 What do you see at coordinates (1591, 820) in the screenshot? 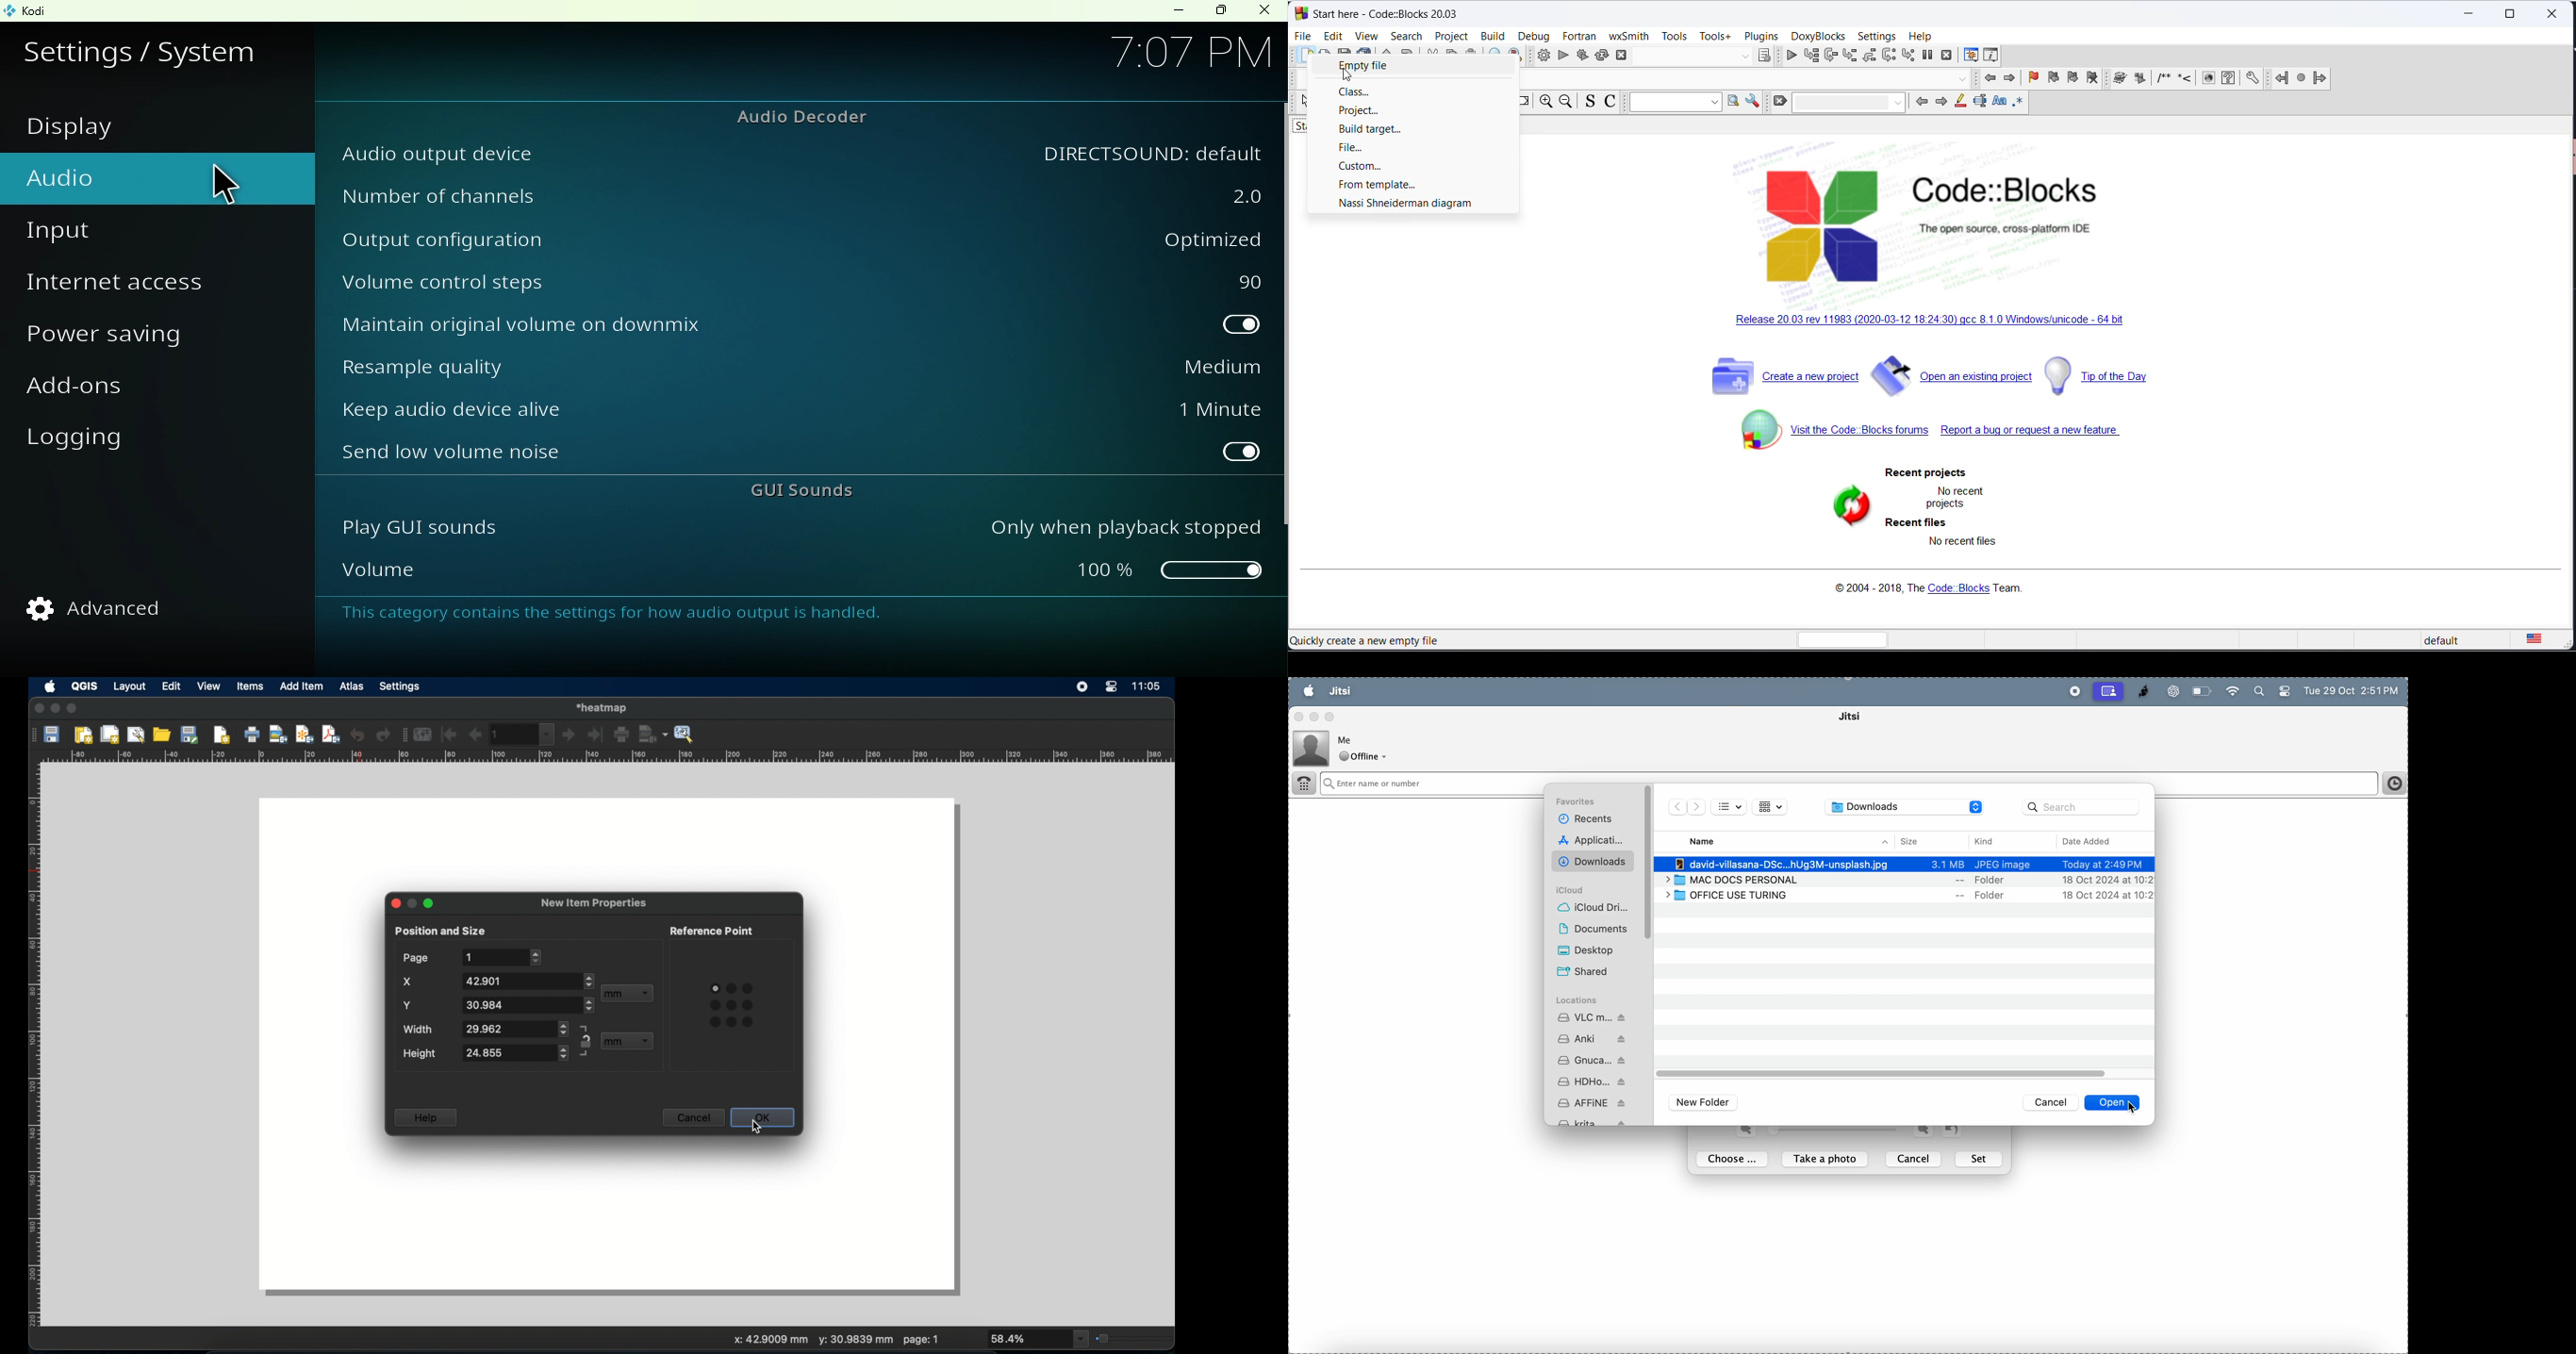
I see `recent` at bounding box center [1591, 820].